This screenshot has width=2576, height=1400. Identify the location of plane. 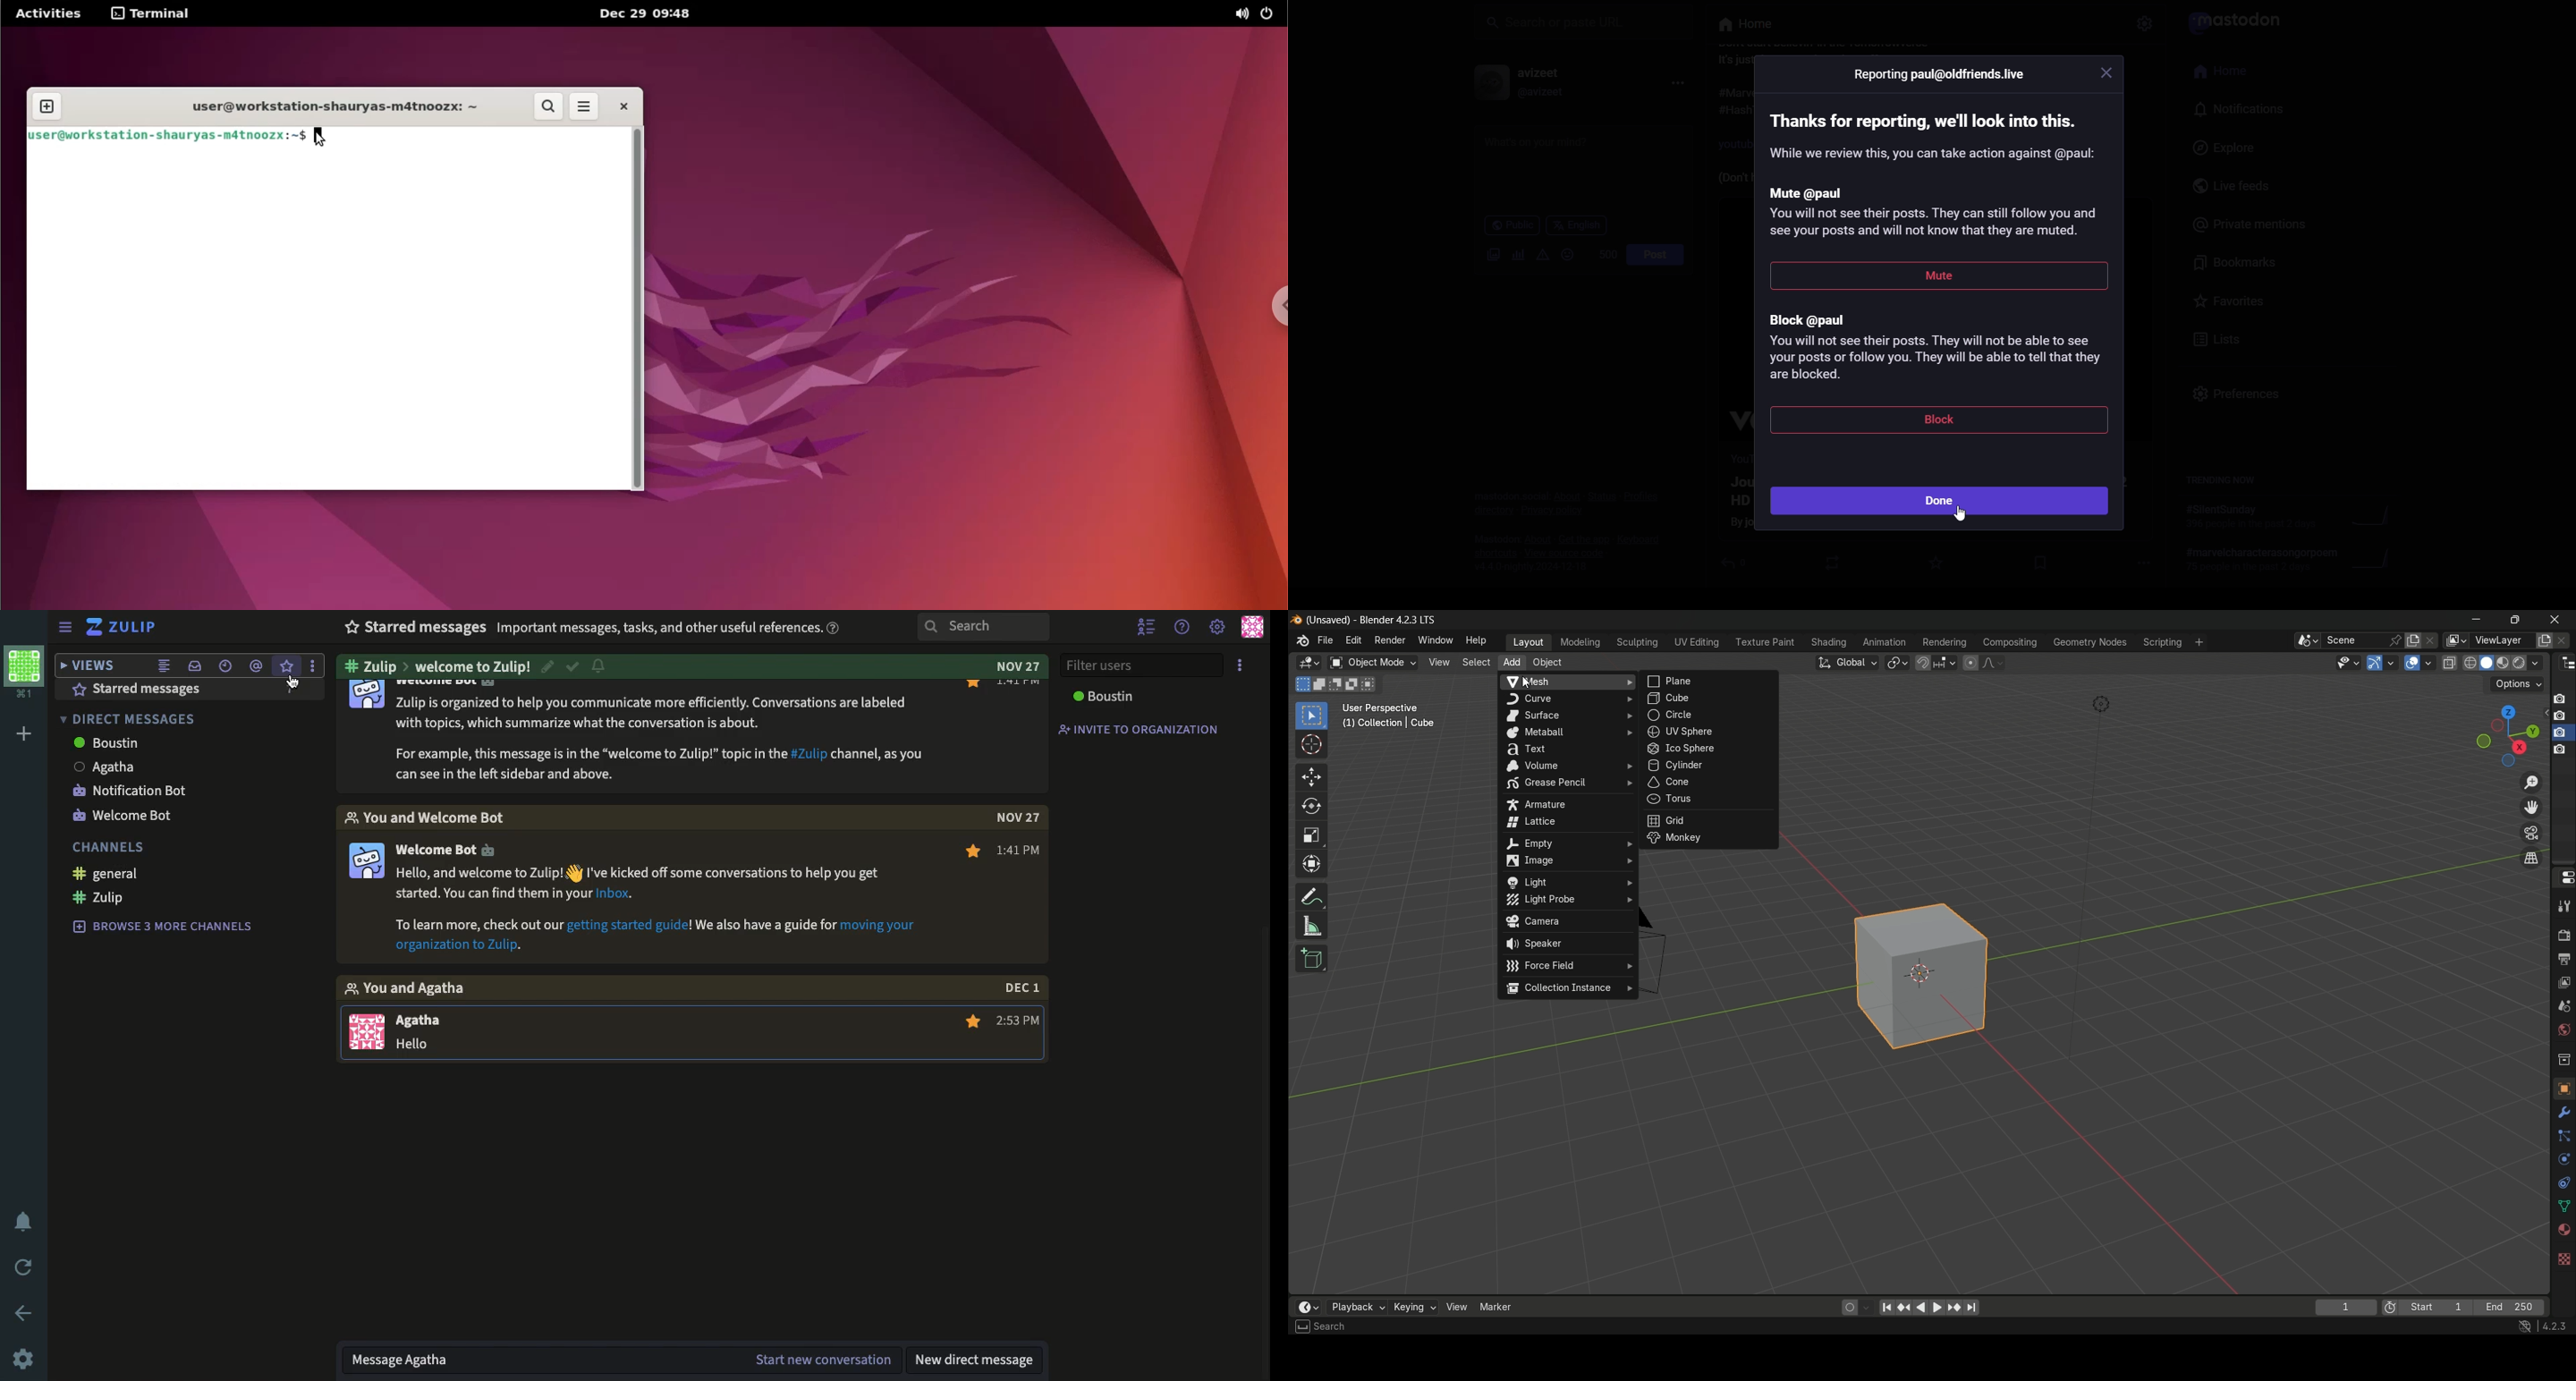
(1711, 681).